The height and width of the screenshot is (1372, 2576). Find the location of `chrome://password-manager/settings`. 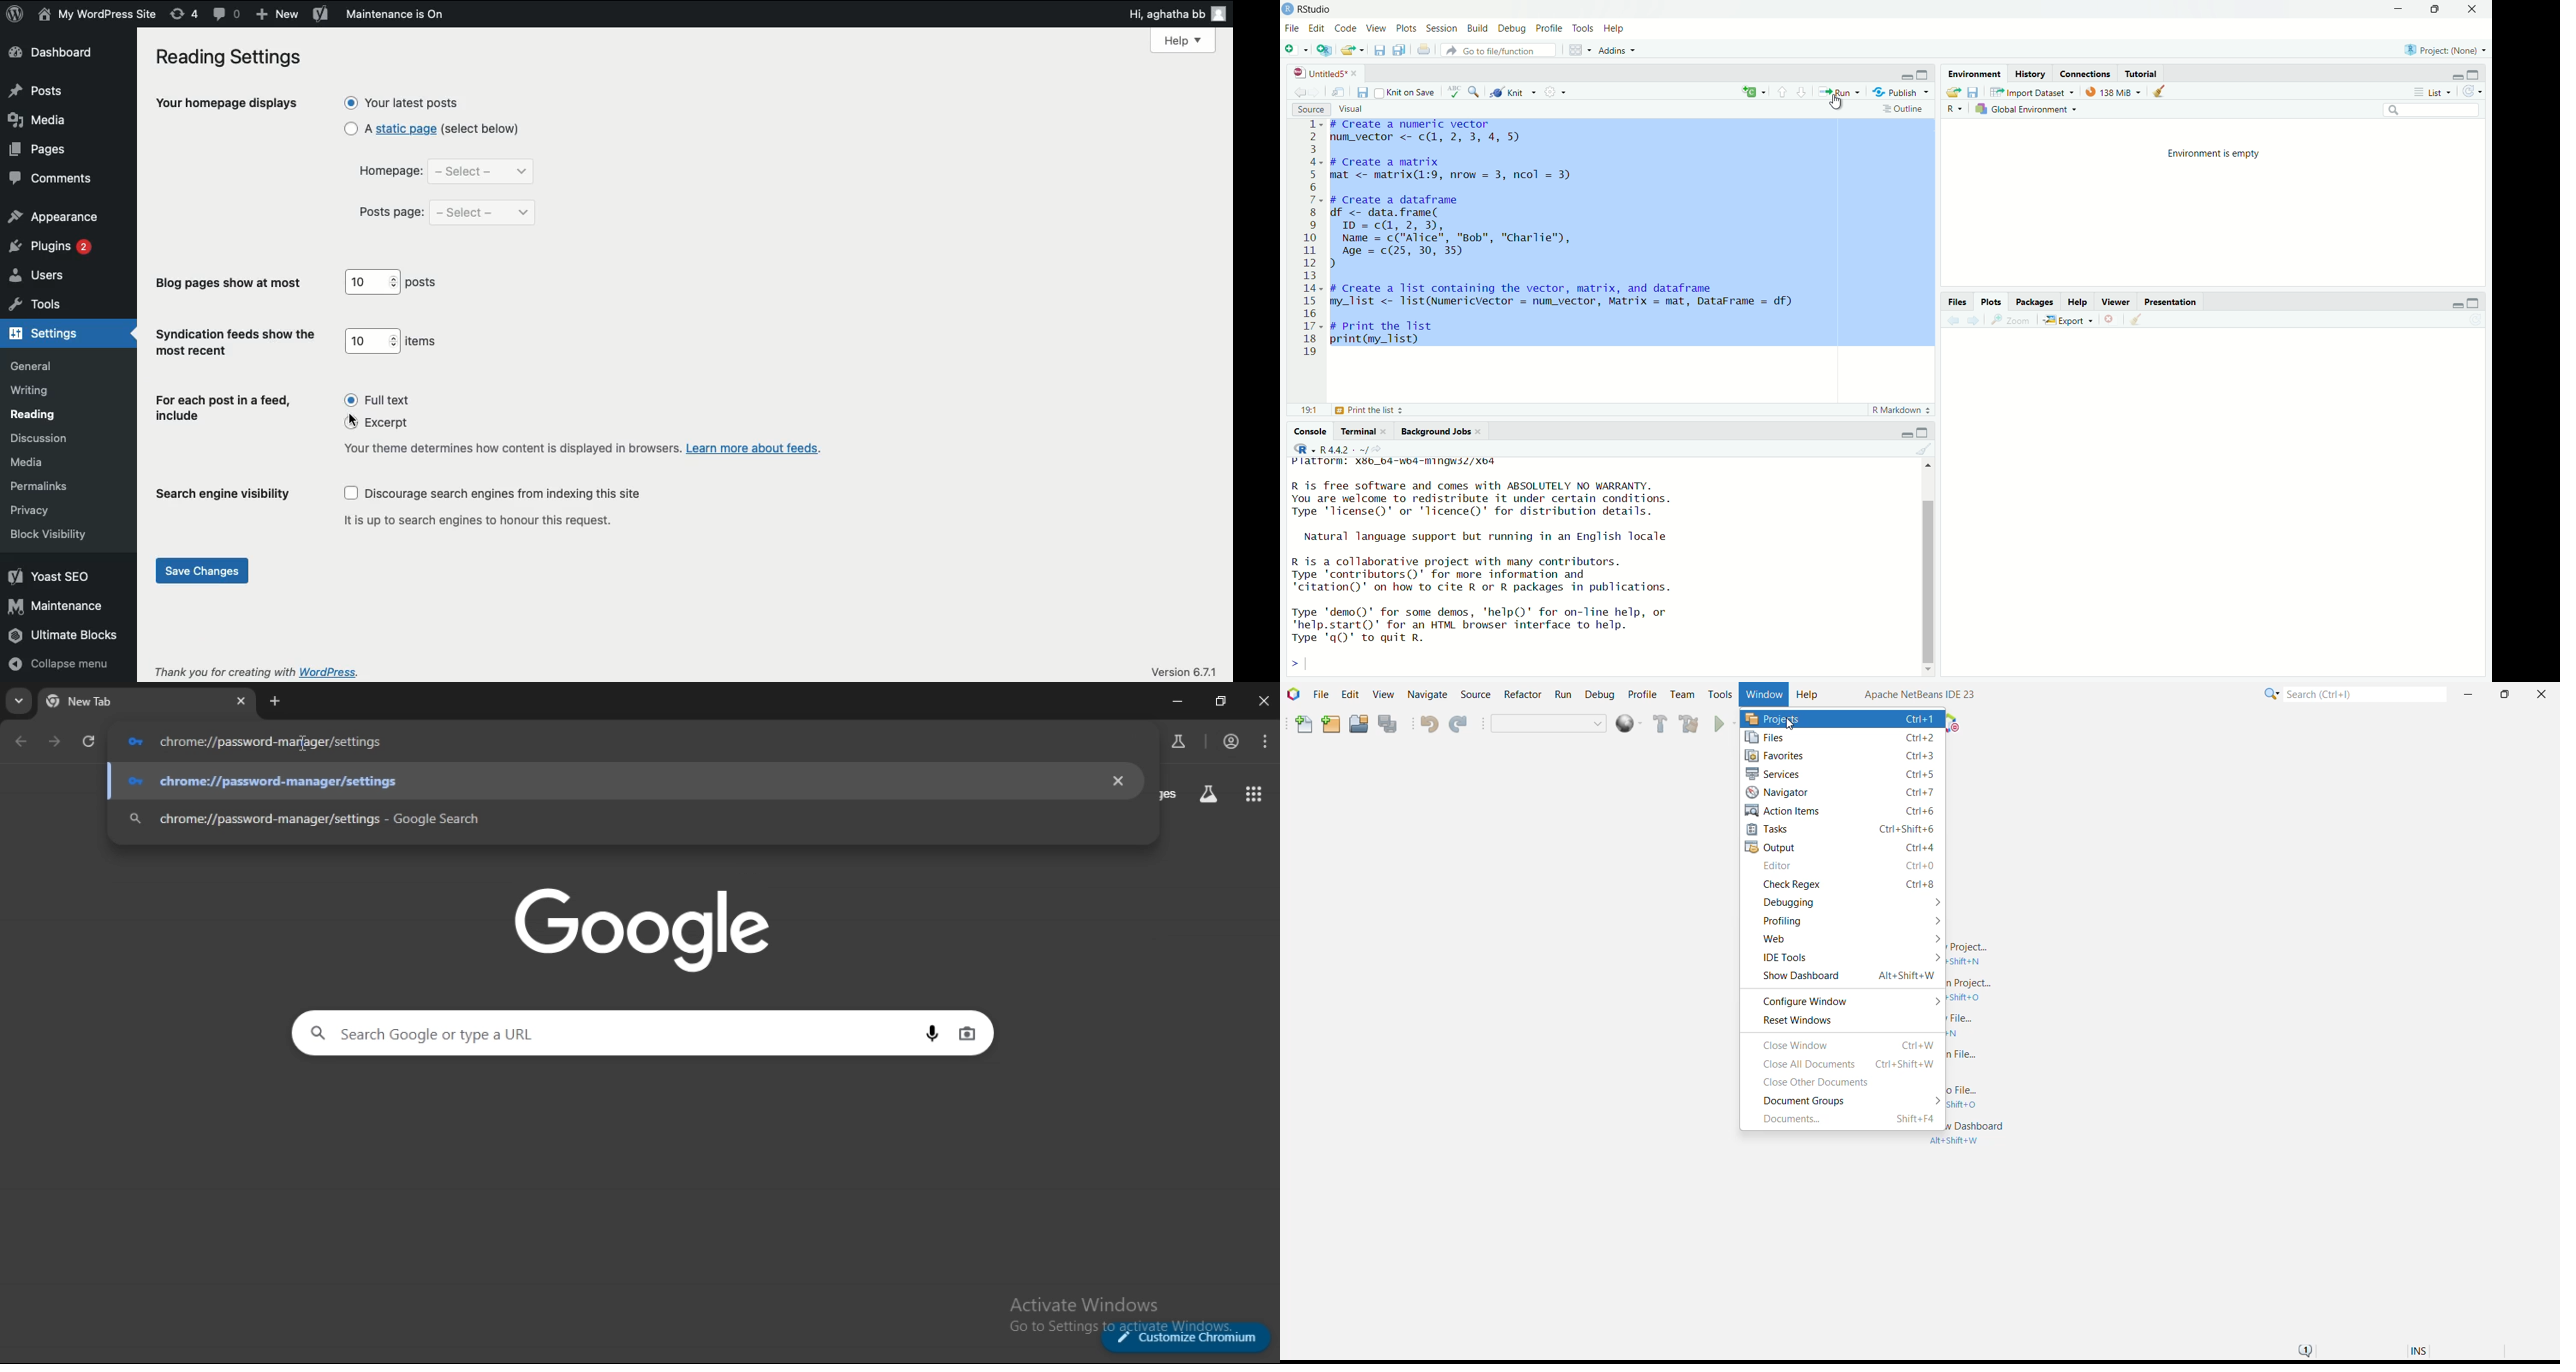

chrome://password-manager/settings is located at coordinates (609, 781).